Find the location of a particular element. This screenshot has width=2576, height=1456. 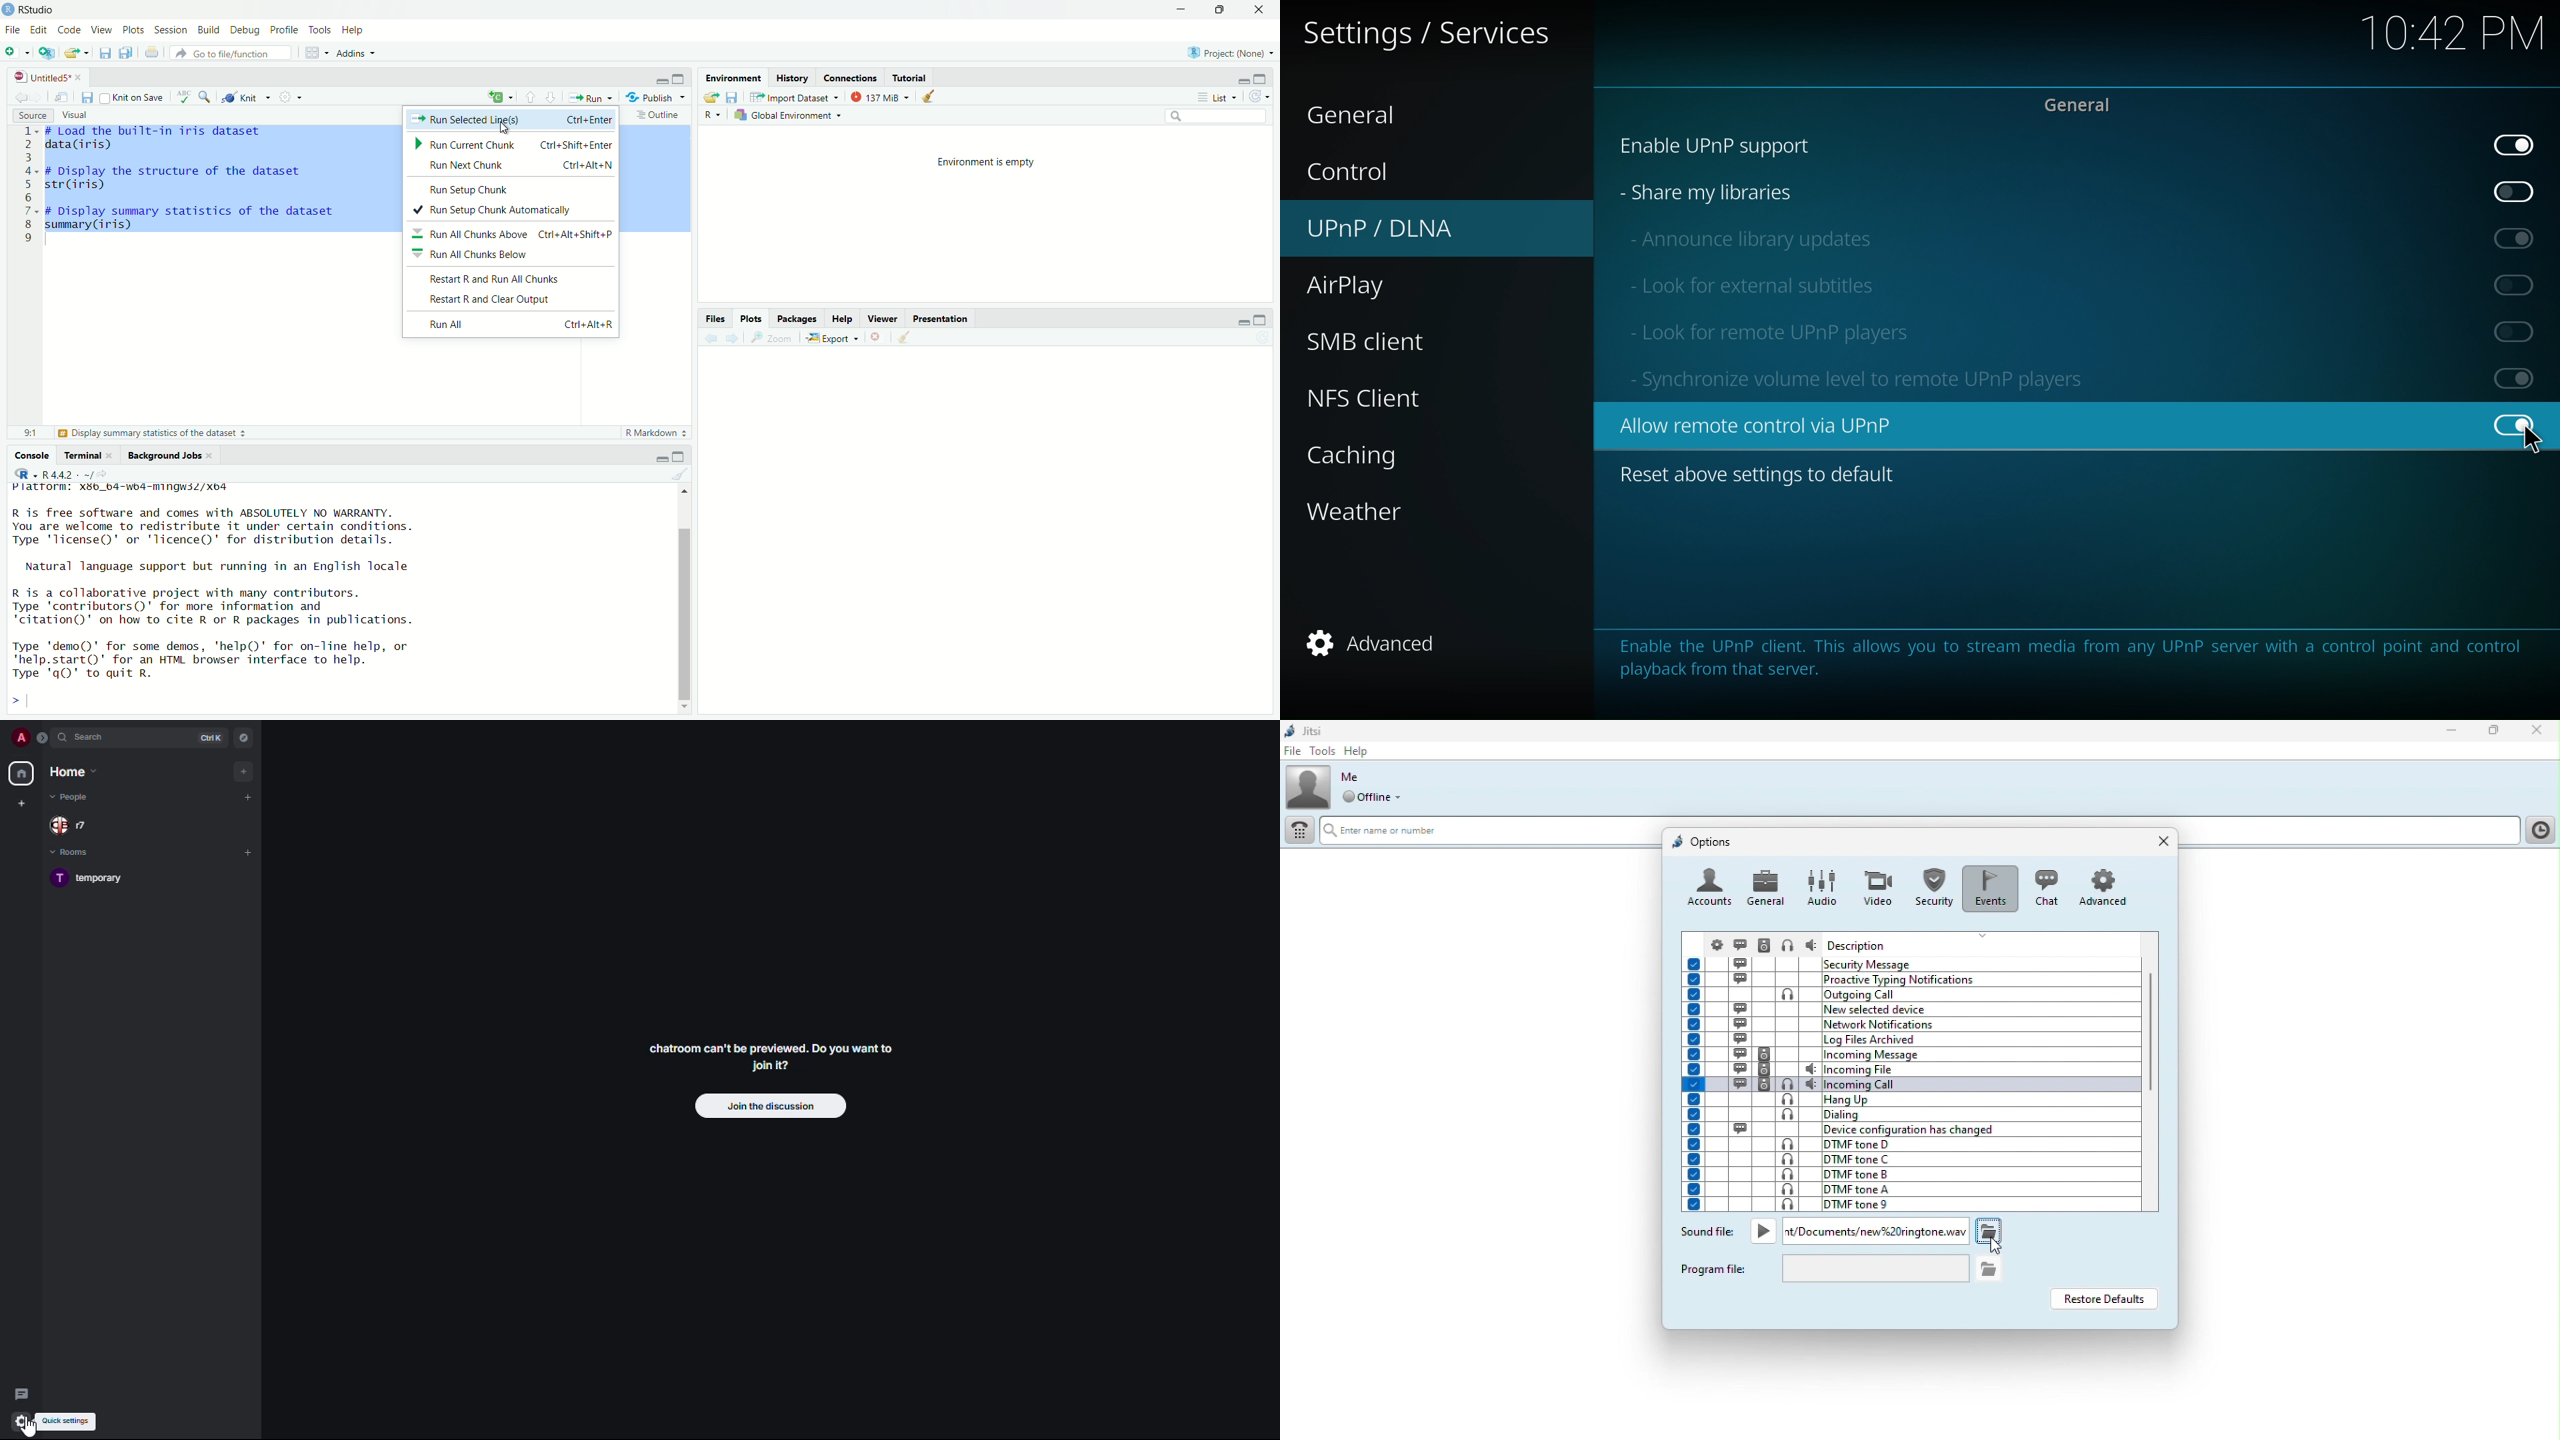

137MiB is located at coordinates (879, 96).